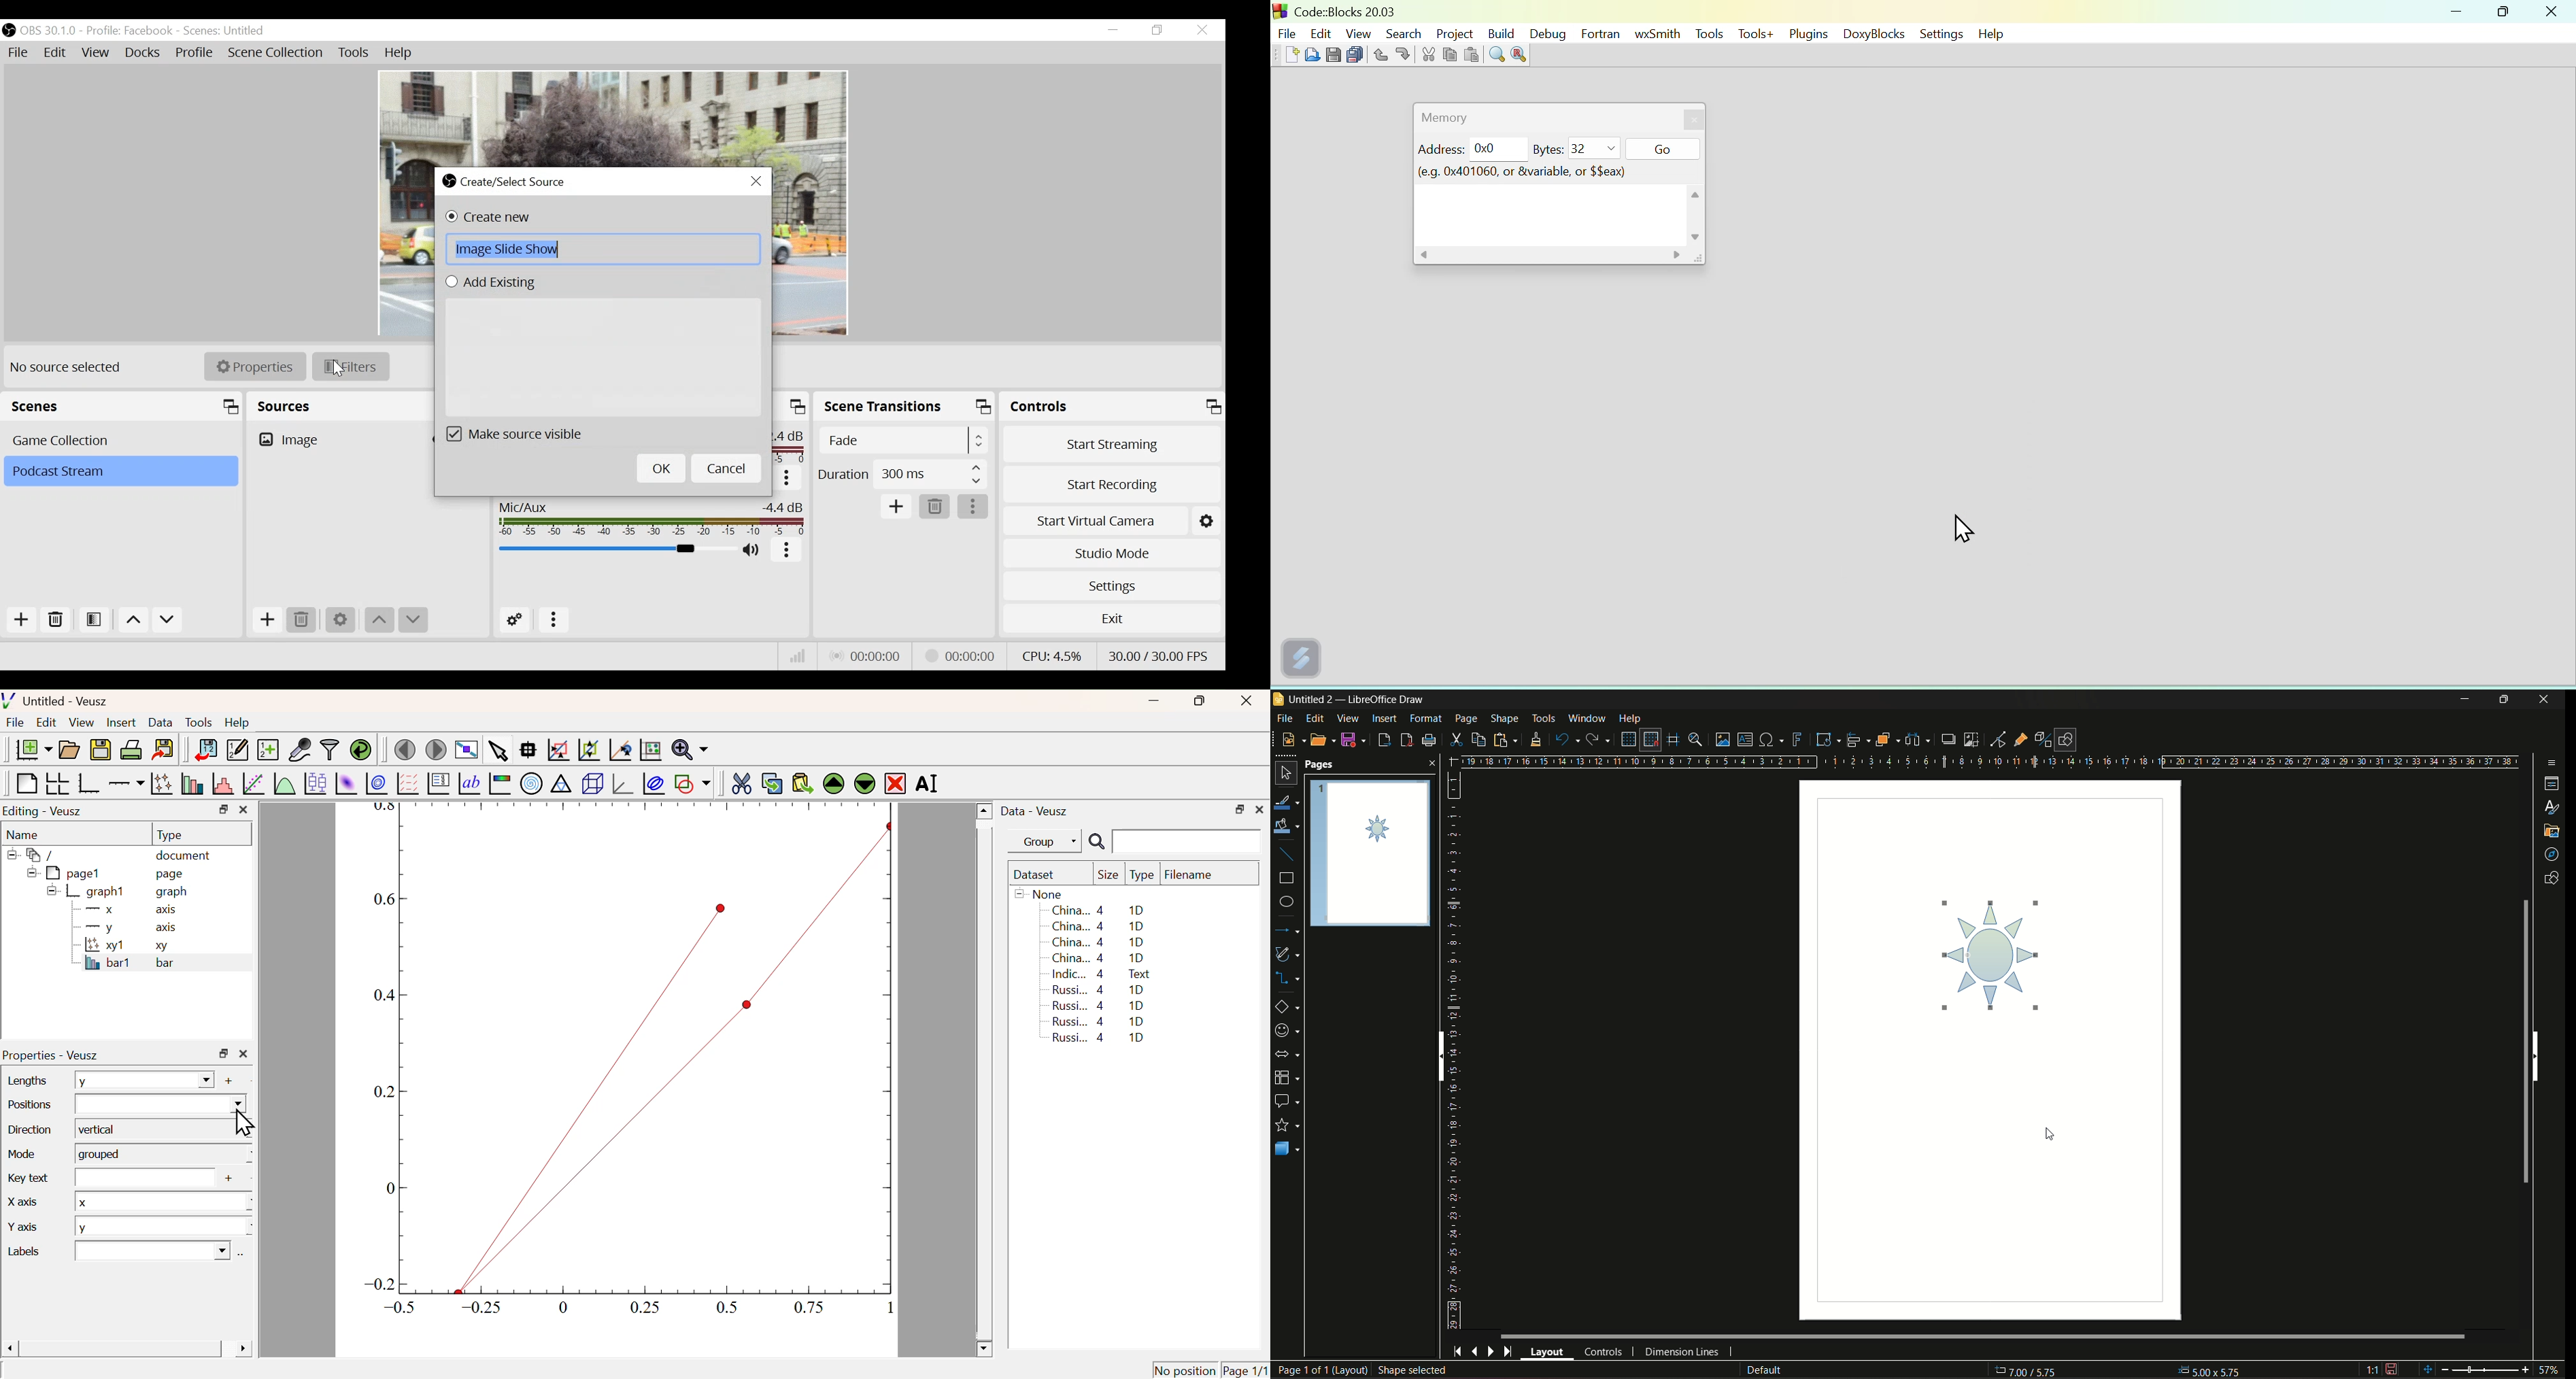  I want to click on Profile, so click(195, 54).